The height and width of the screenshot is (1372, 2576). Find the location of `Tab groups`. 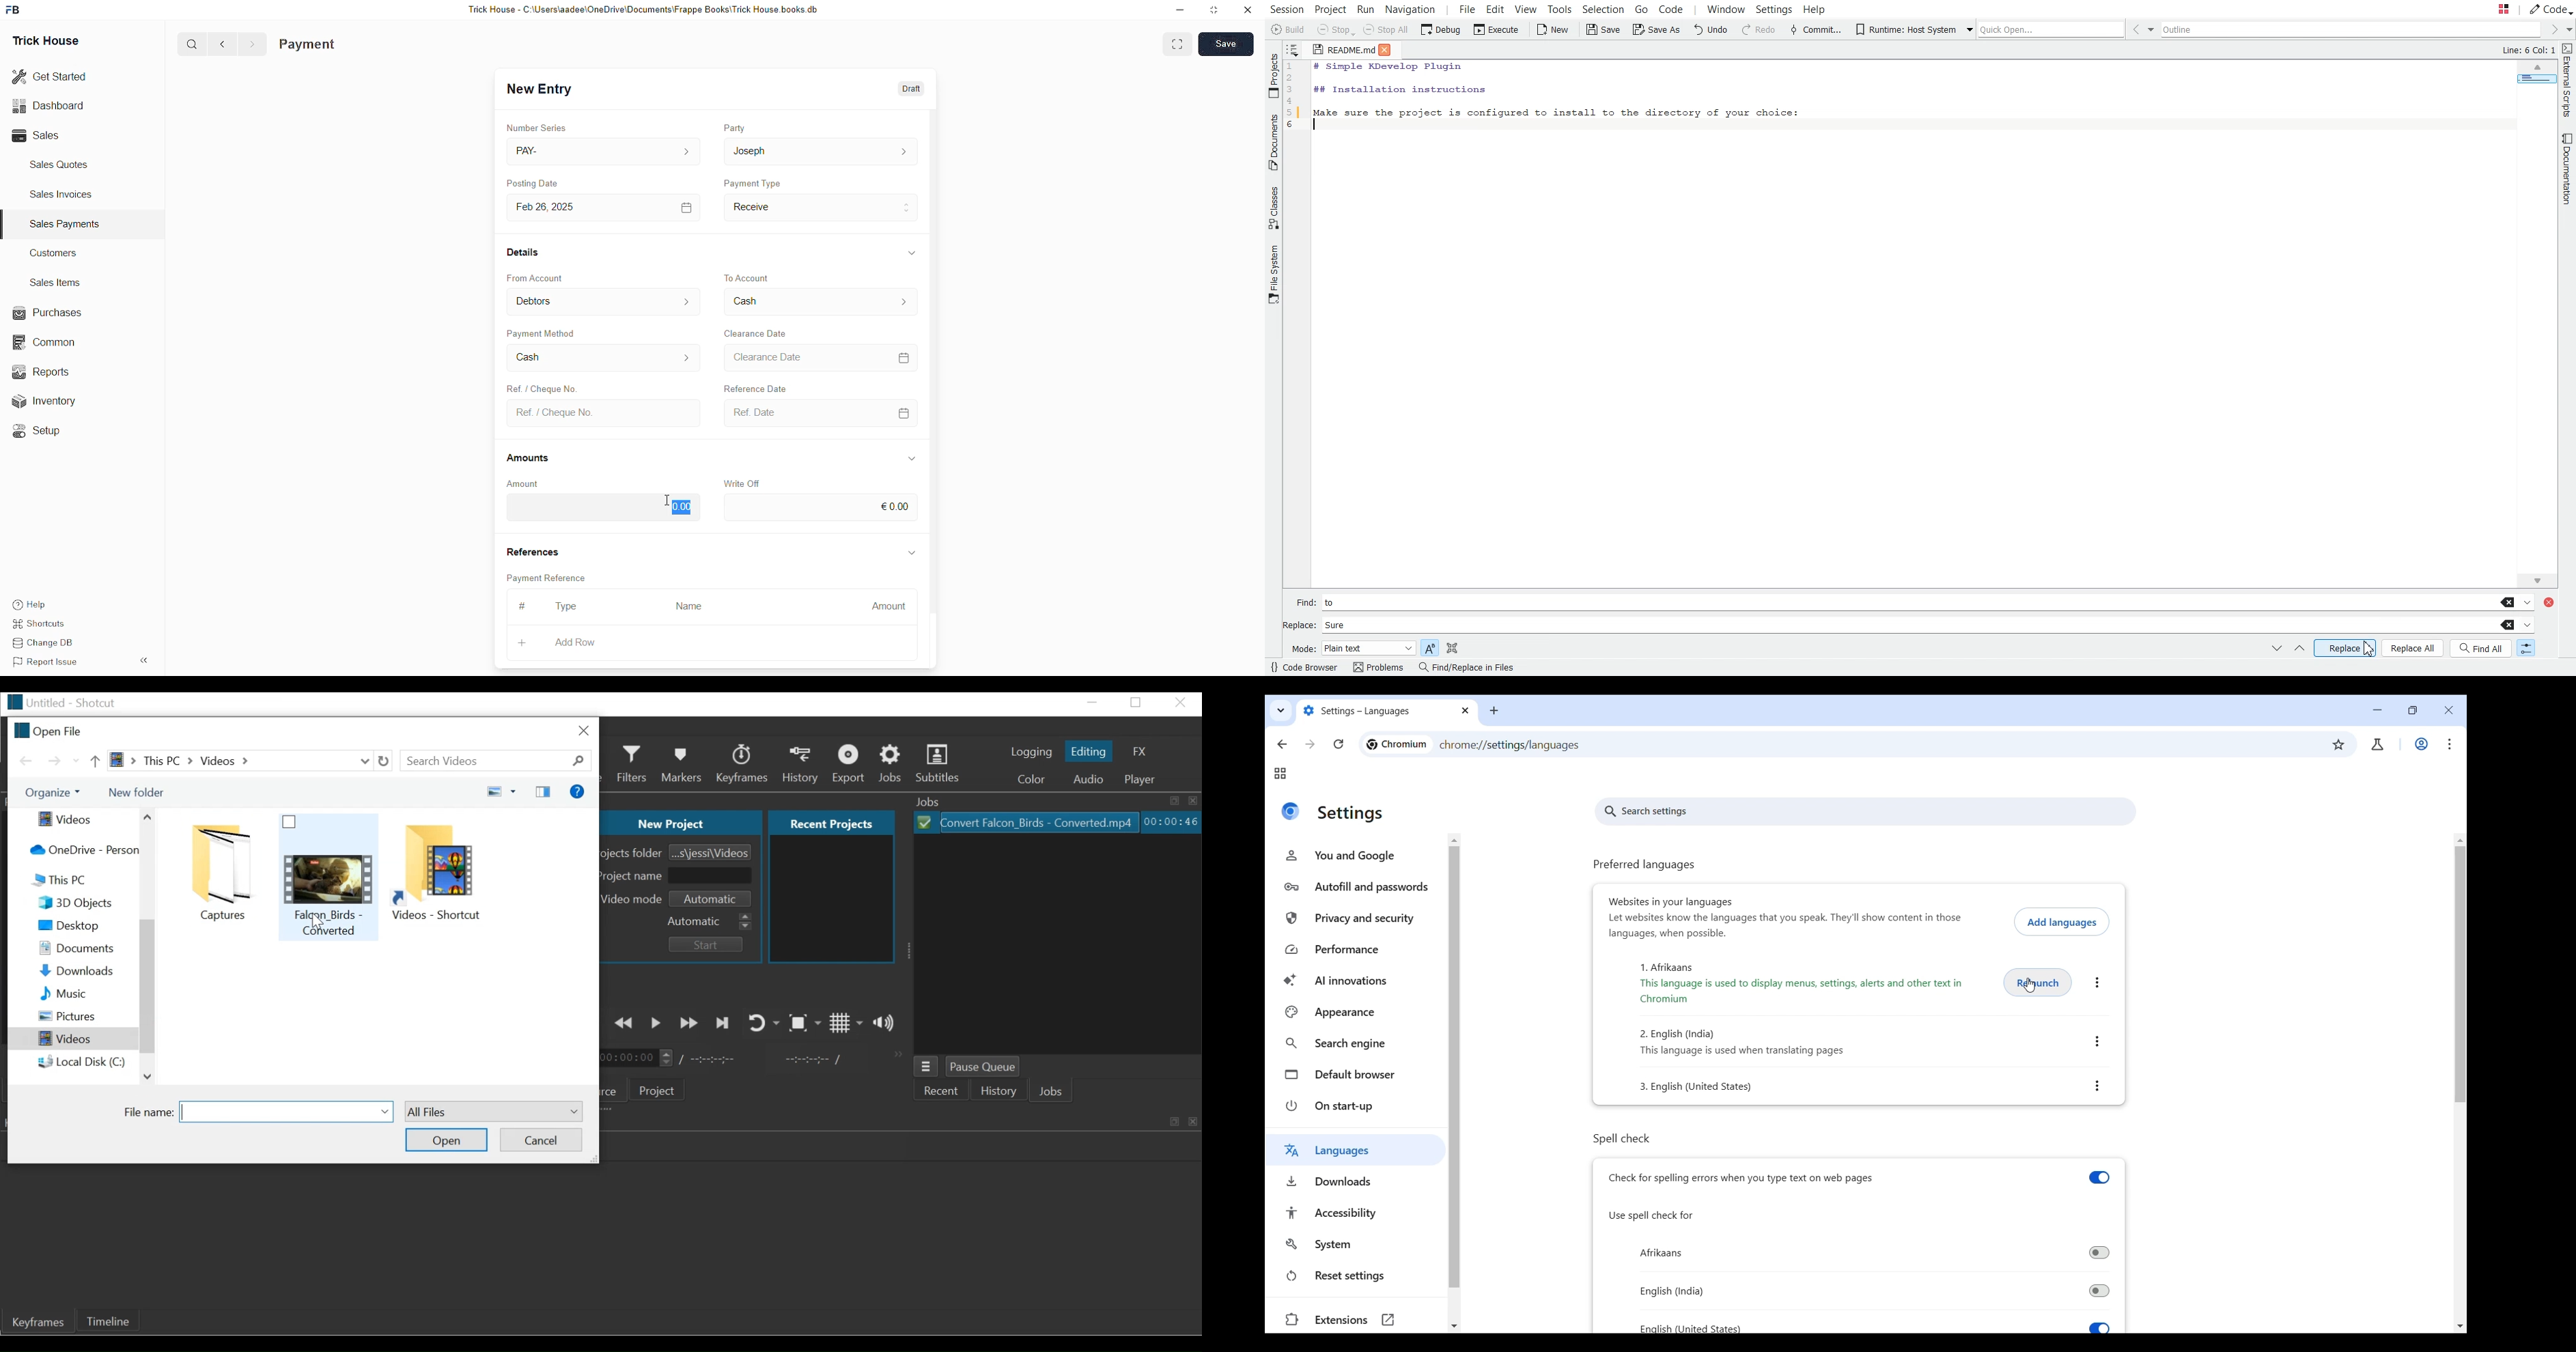

Tab groups is located at coordinates (1280, 774).